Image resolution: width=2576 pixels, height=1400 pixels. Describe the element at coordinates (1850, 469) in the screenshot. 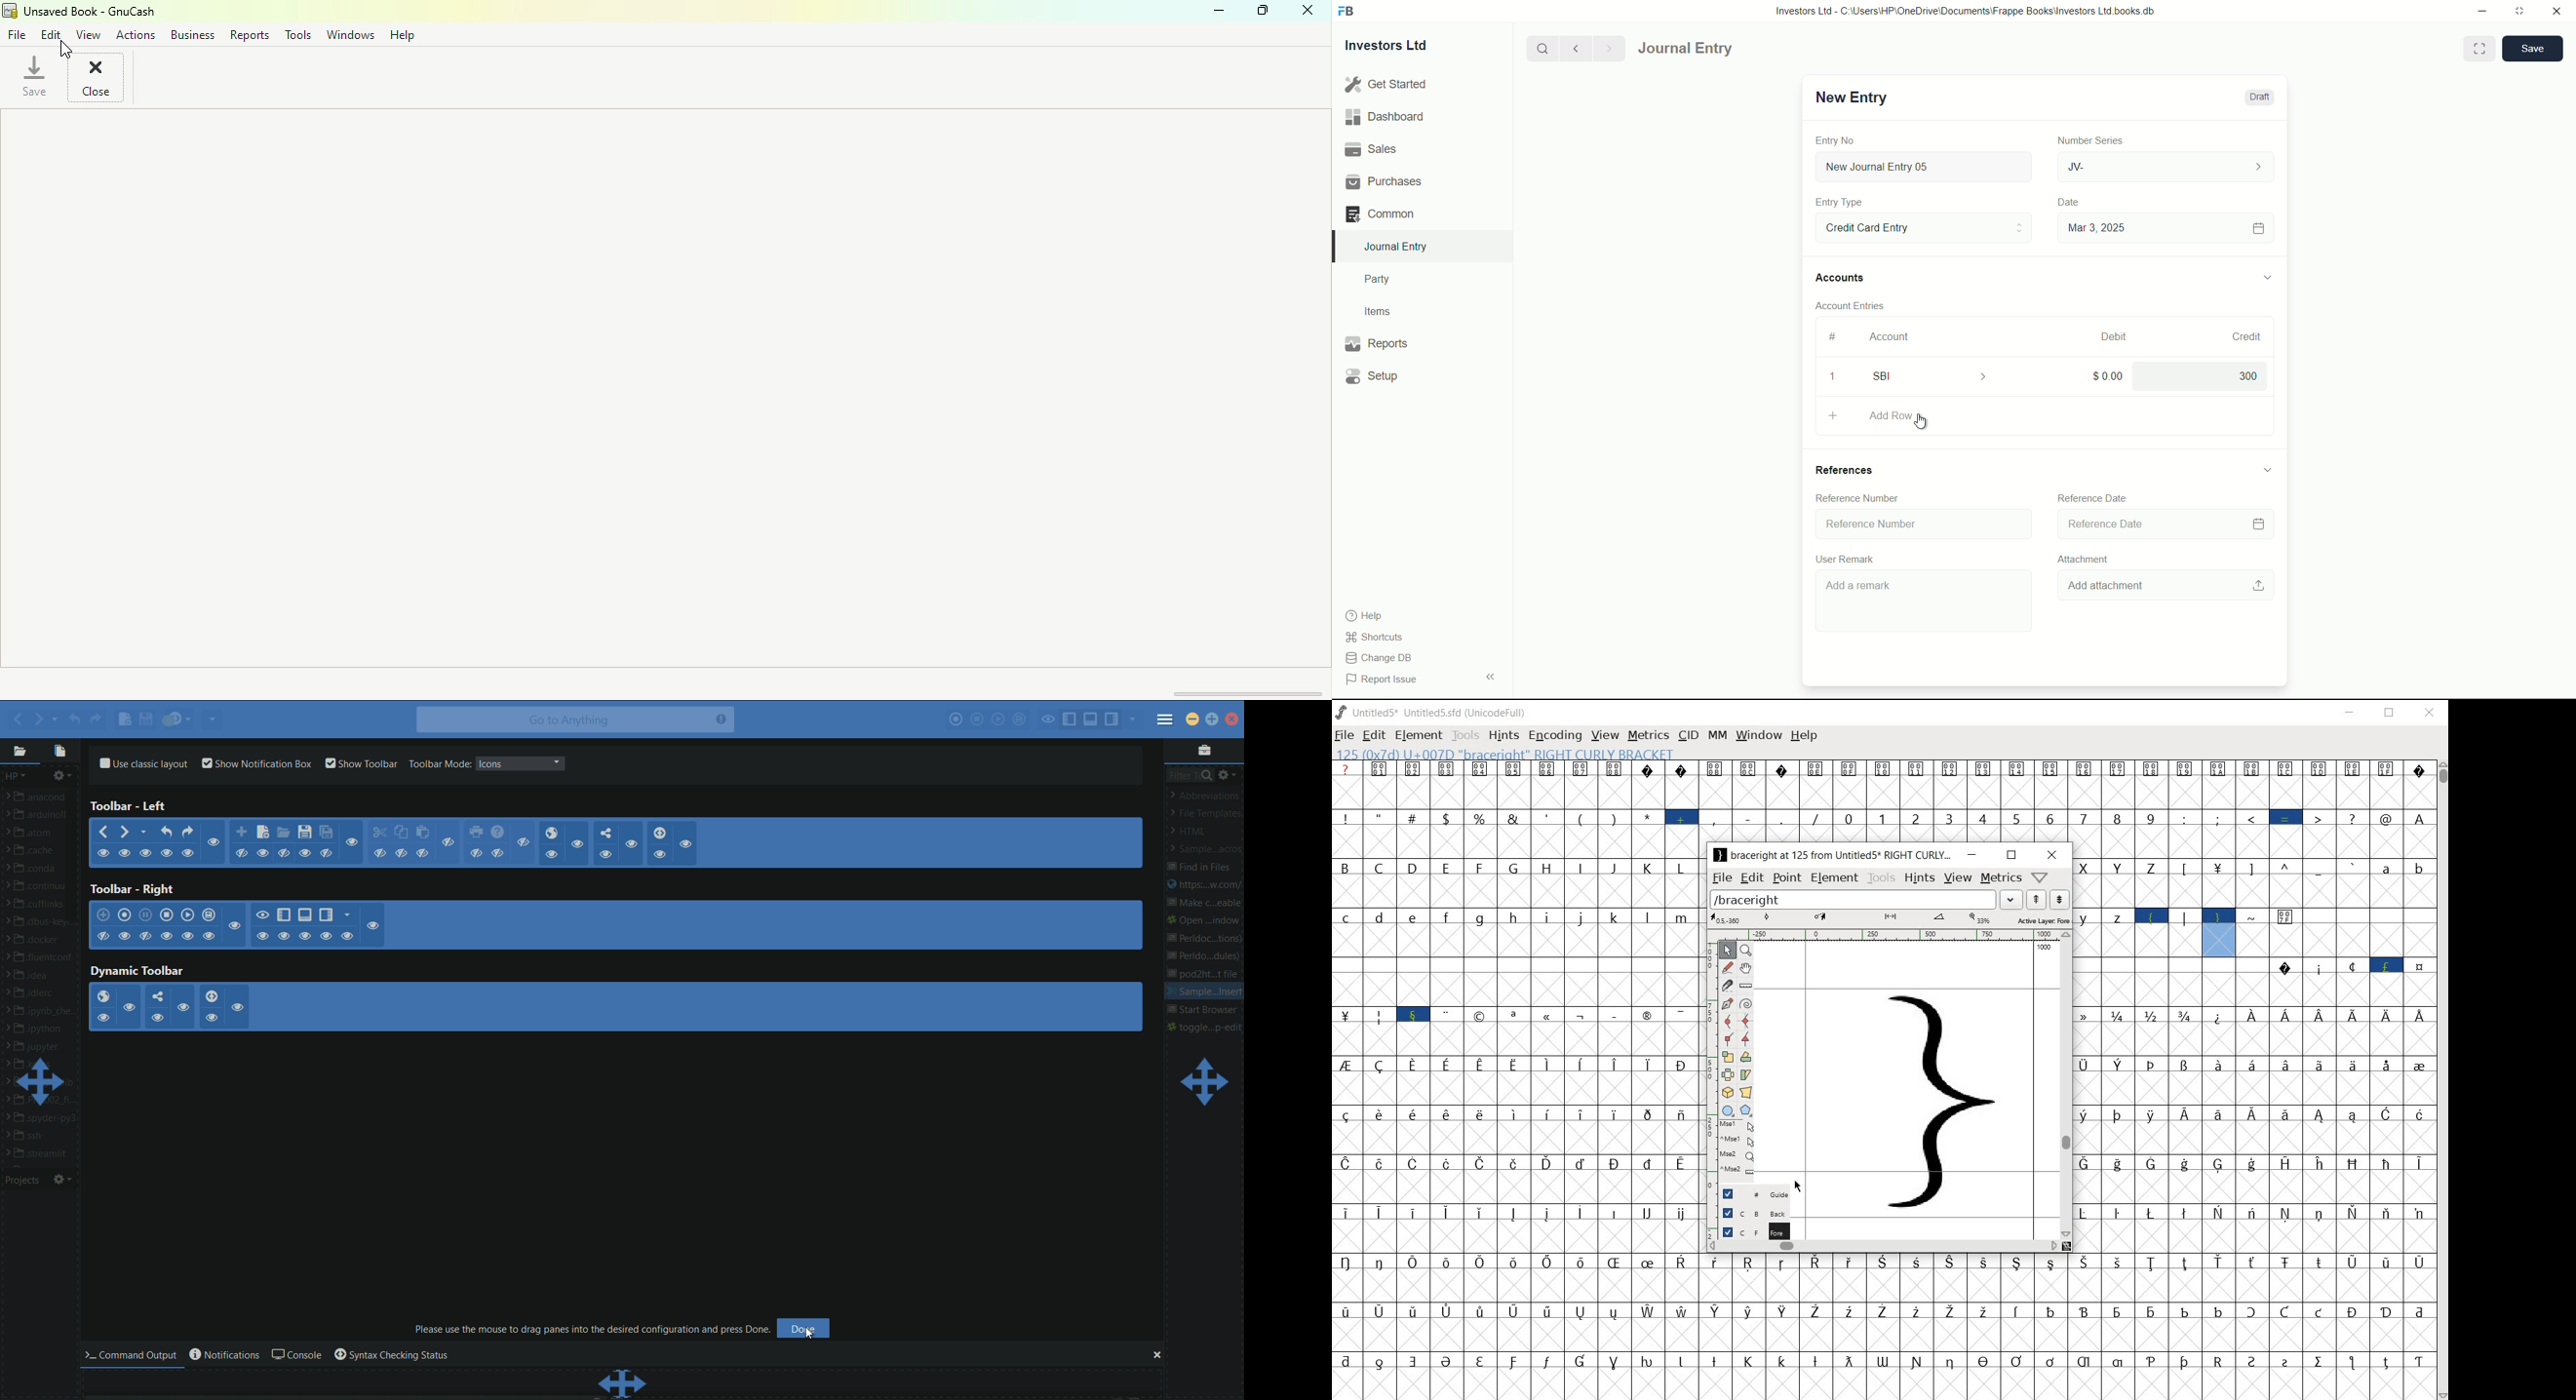

I see `References` at that location.